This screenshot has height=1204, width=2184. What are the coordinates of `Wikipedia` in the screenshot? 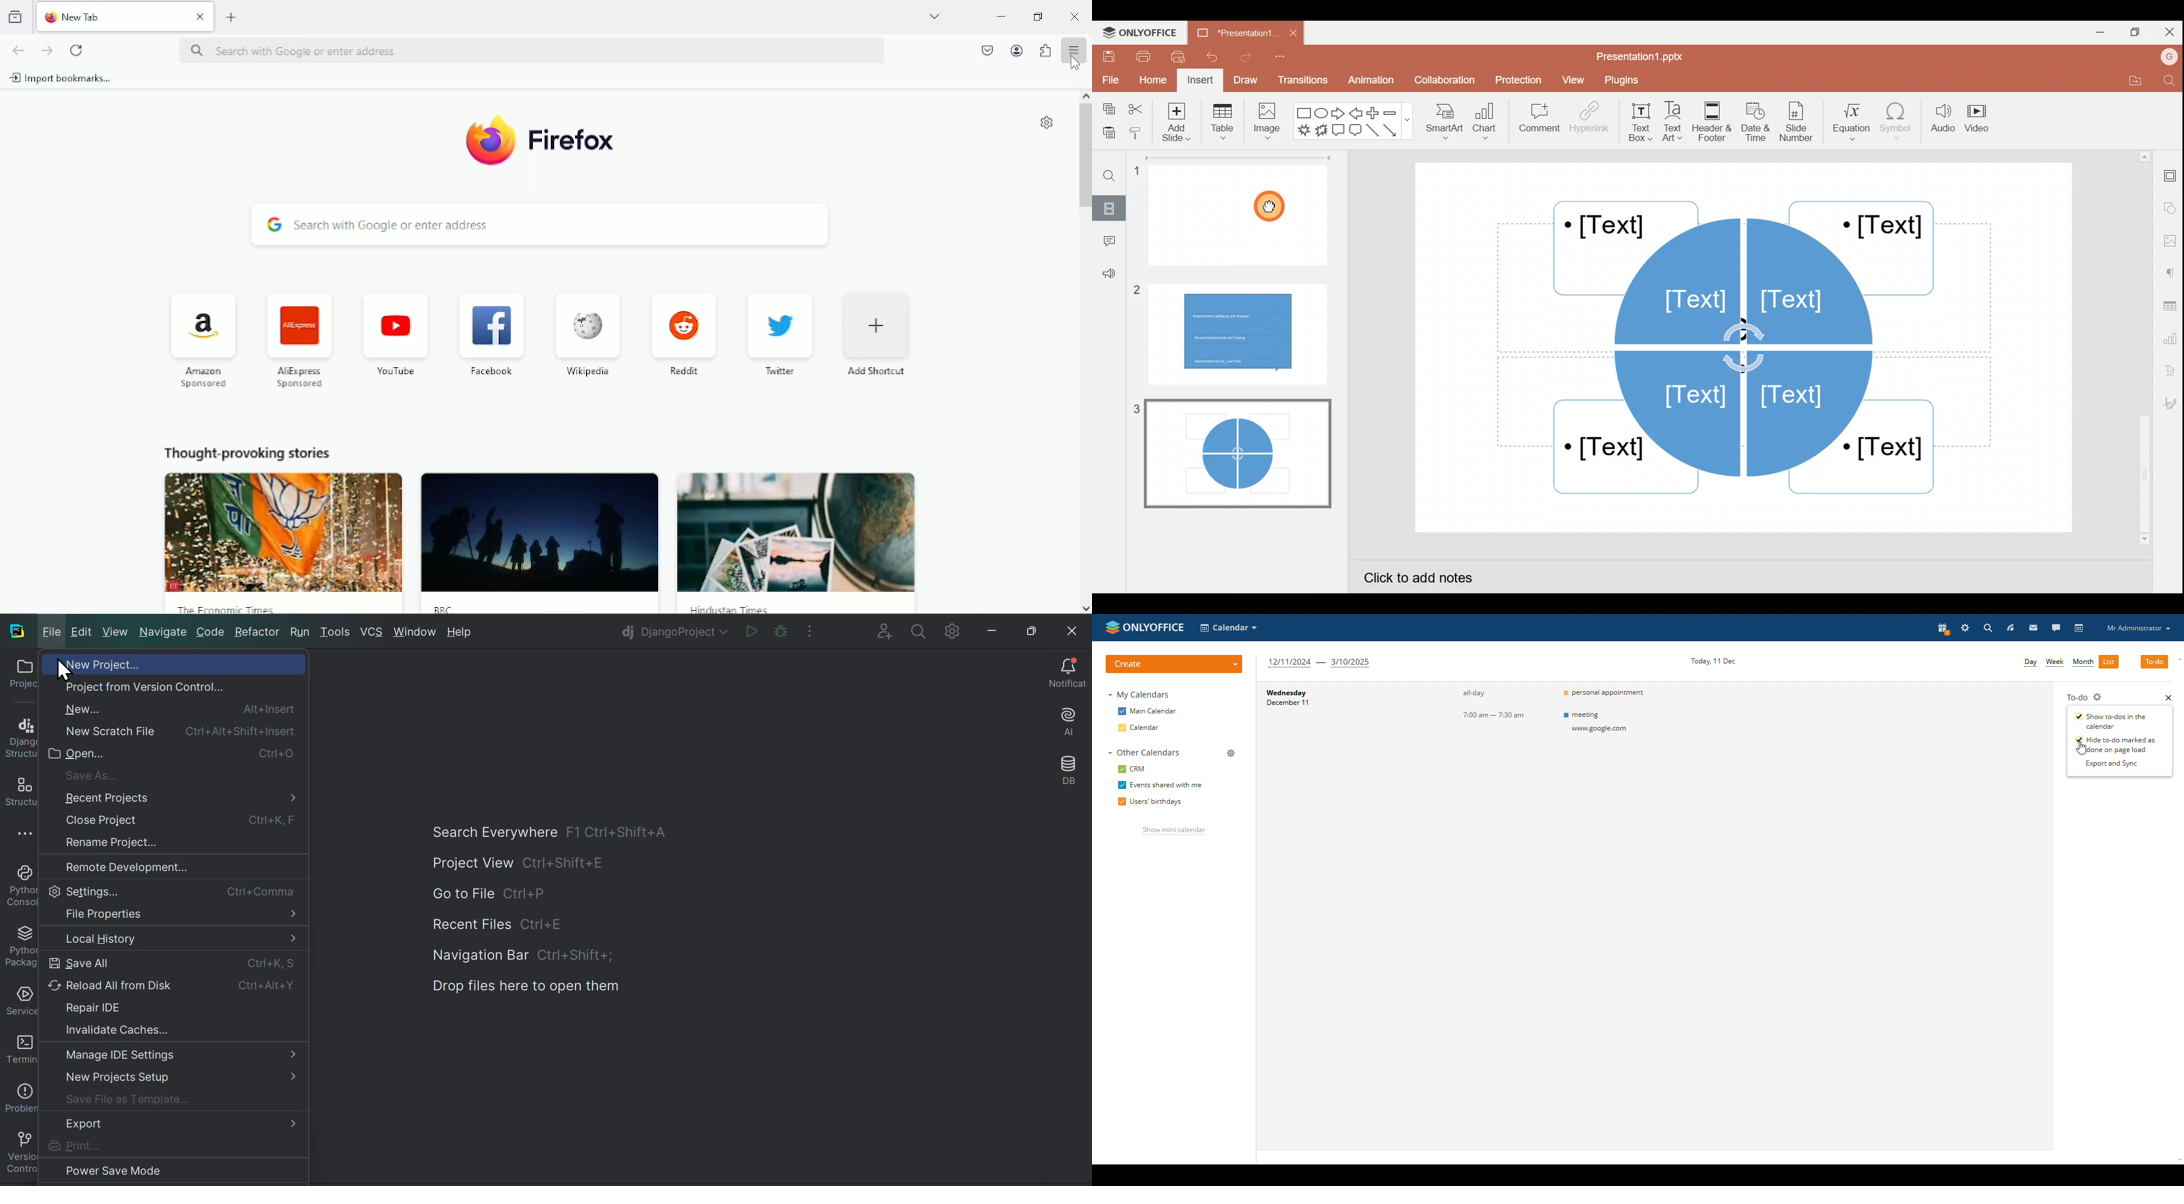 It's located at (586, 331).